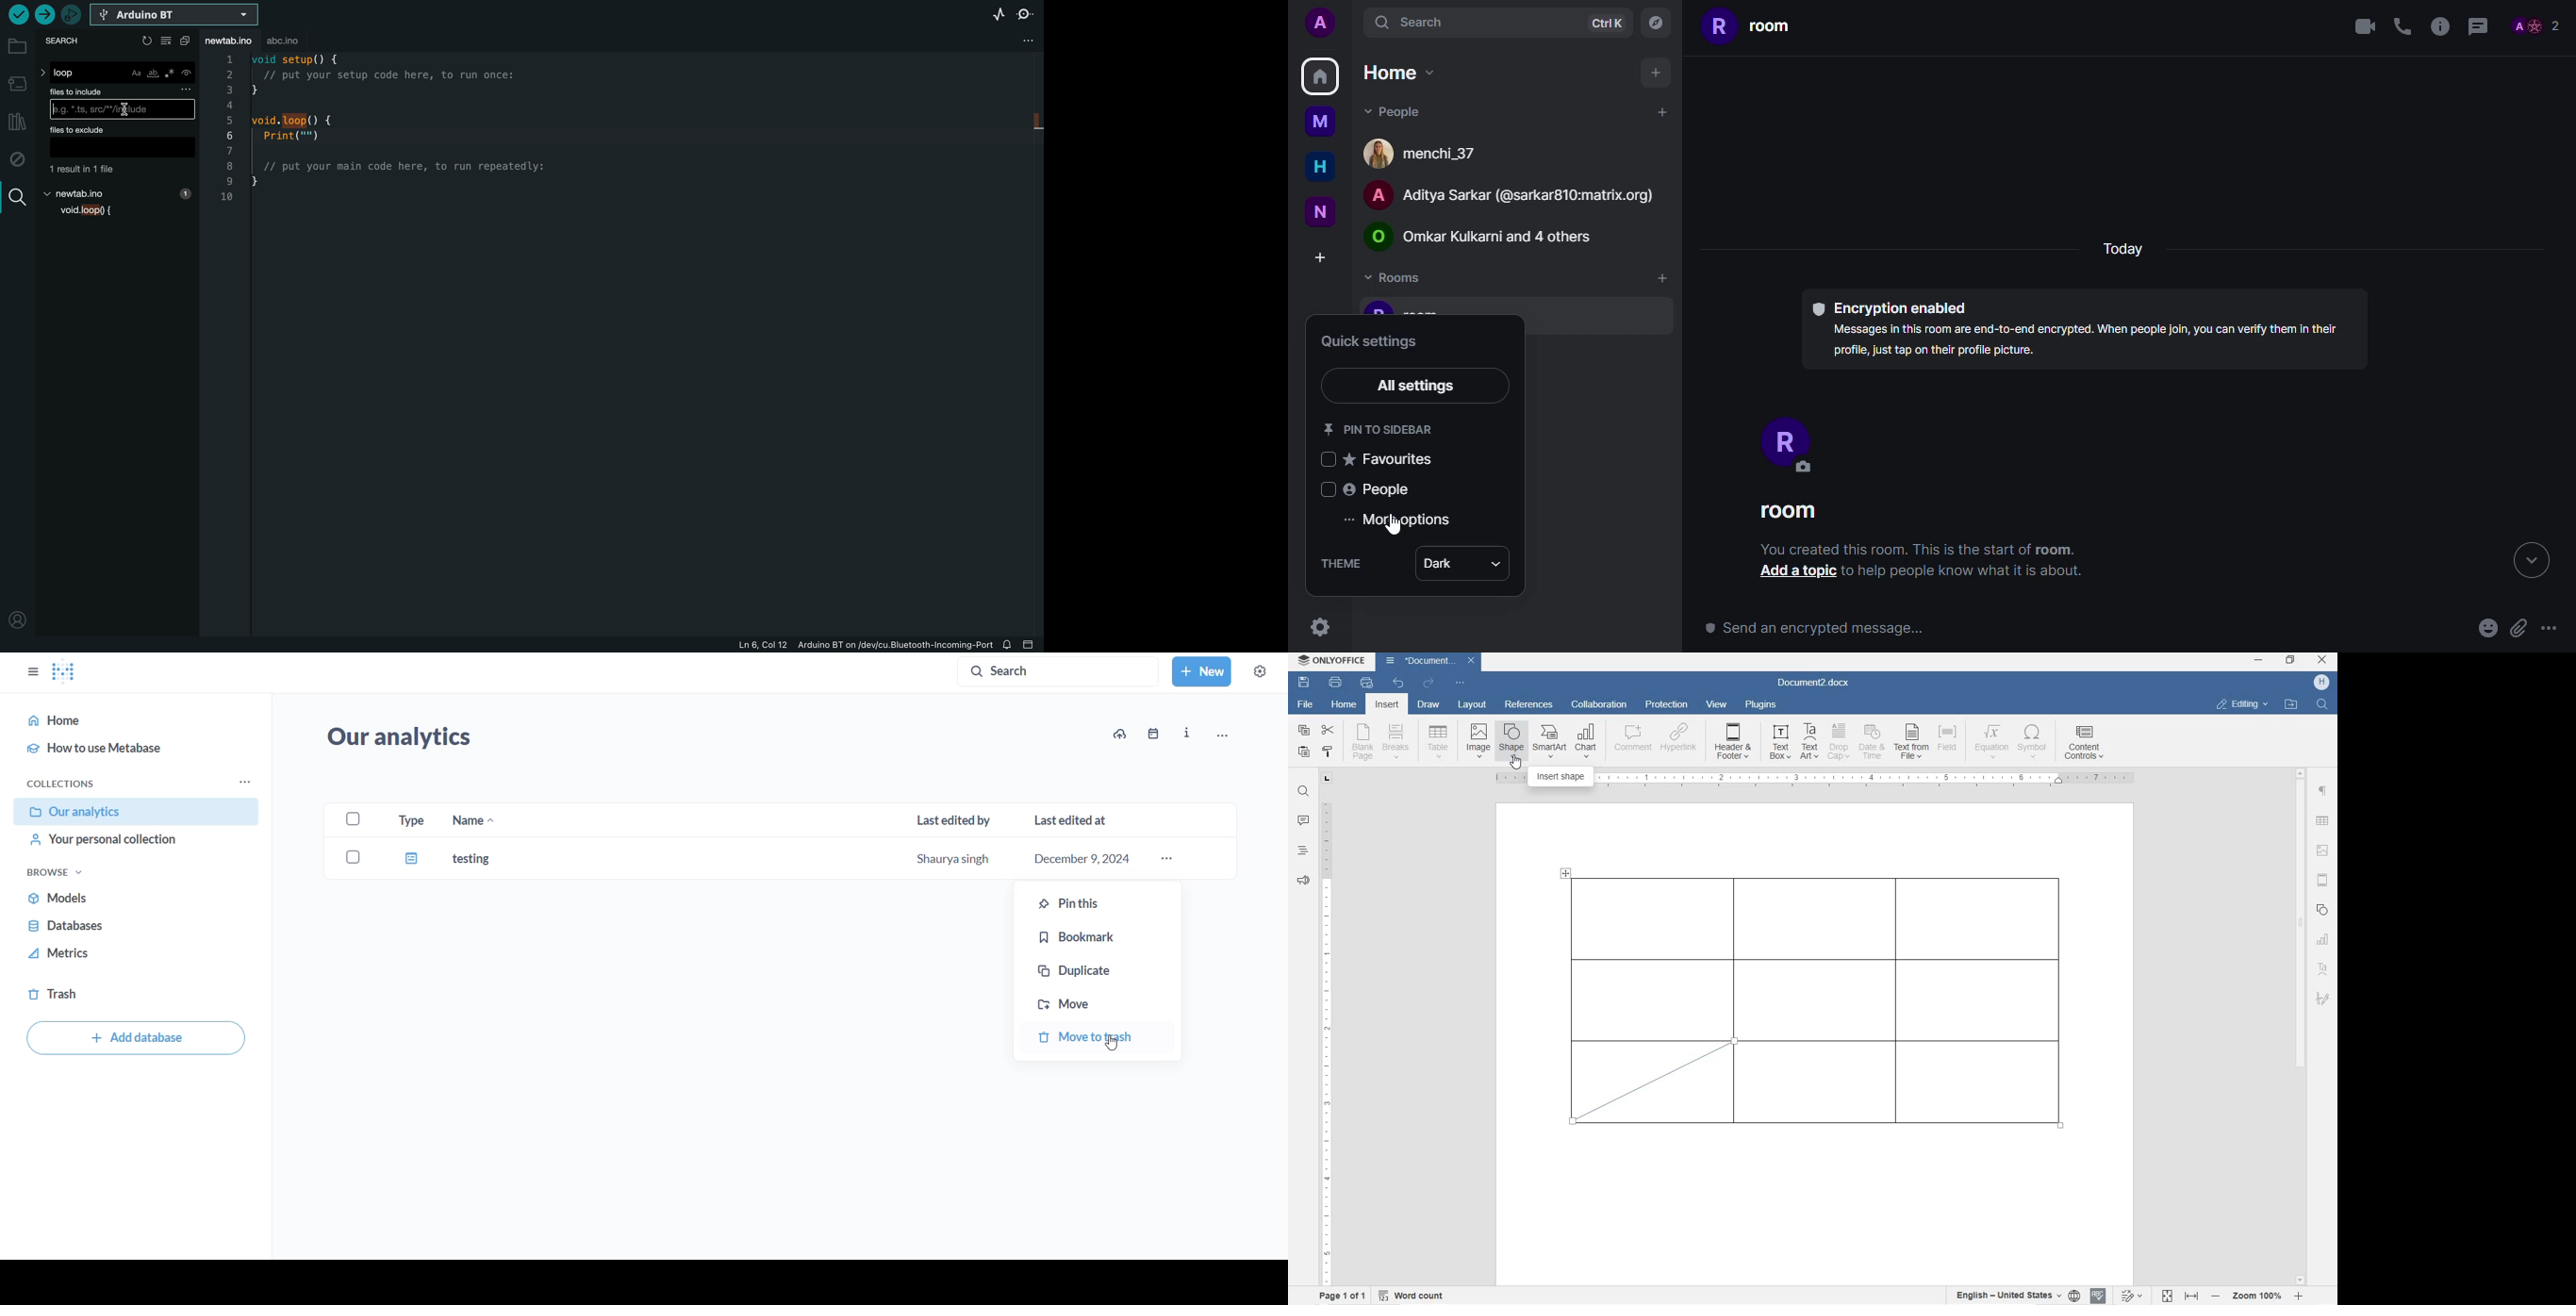  I want to click on cursor, so click(1516, 765).